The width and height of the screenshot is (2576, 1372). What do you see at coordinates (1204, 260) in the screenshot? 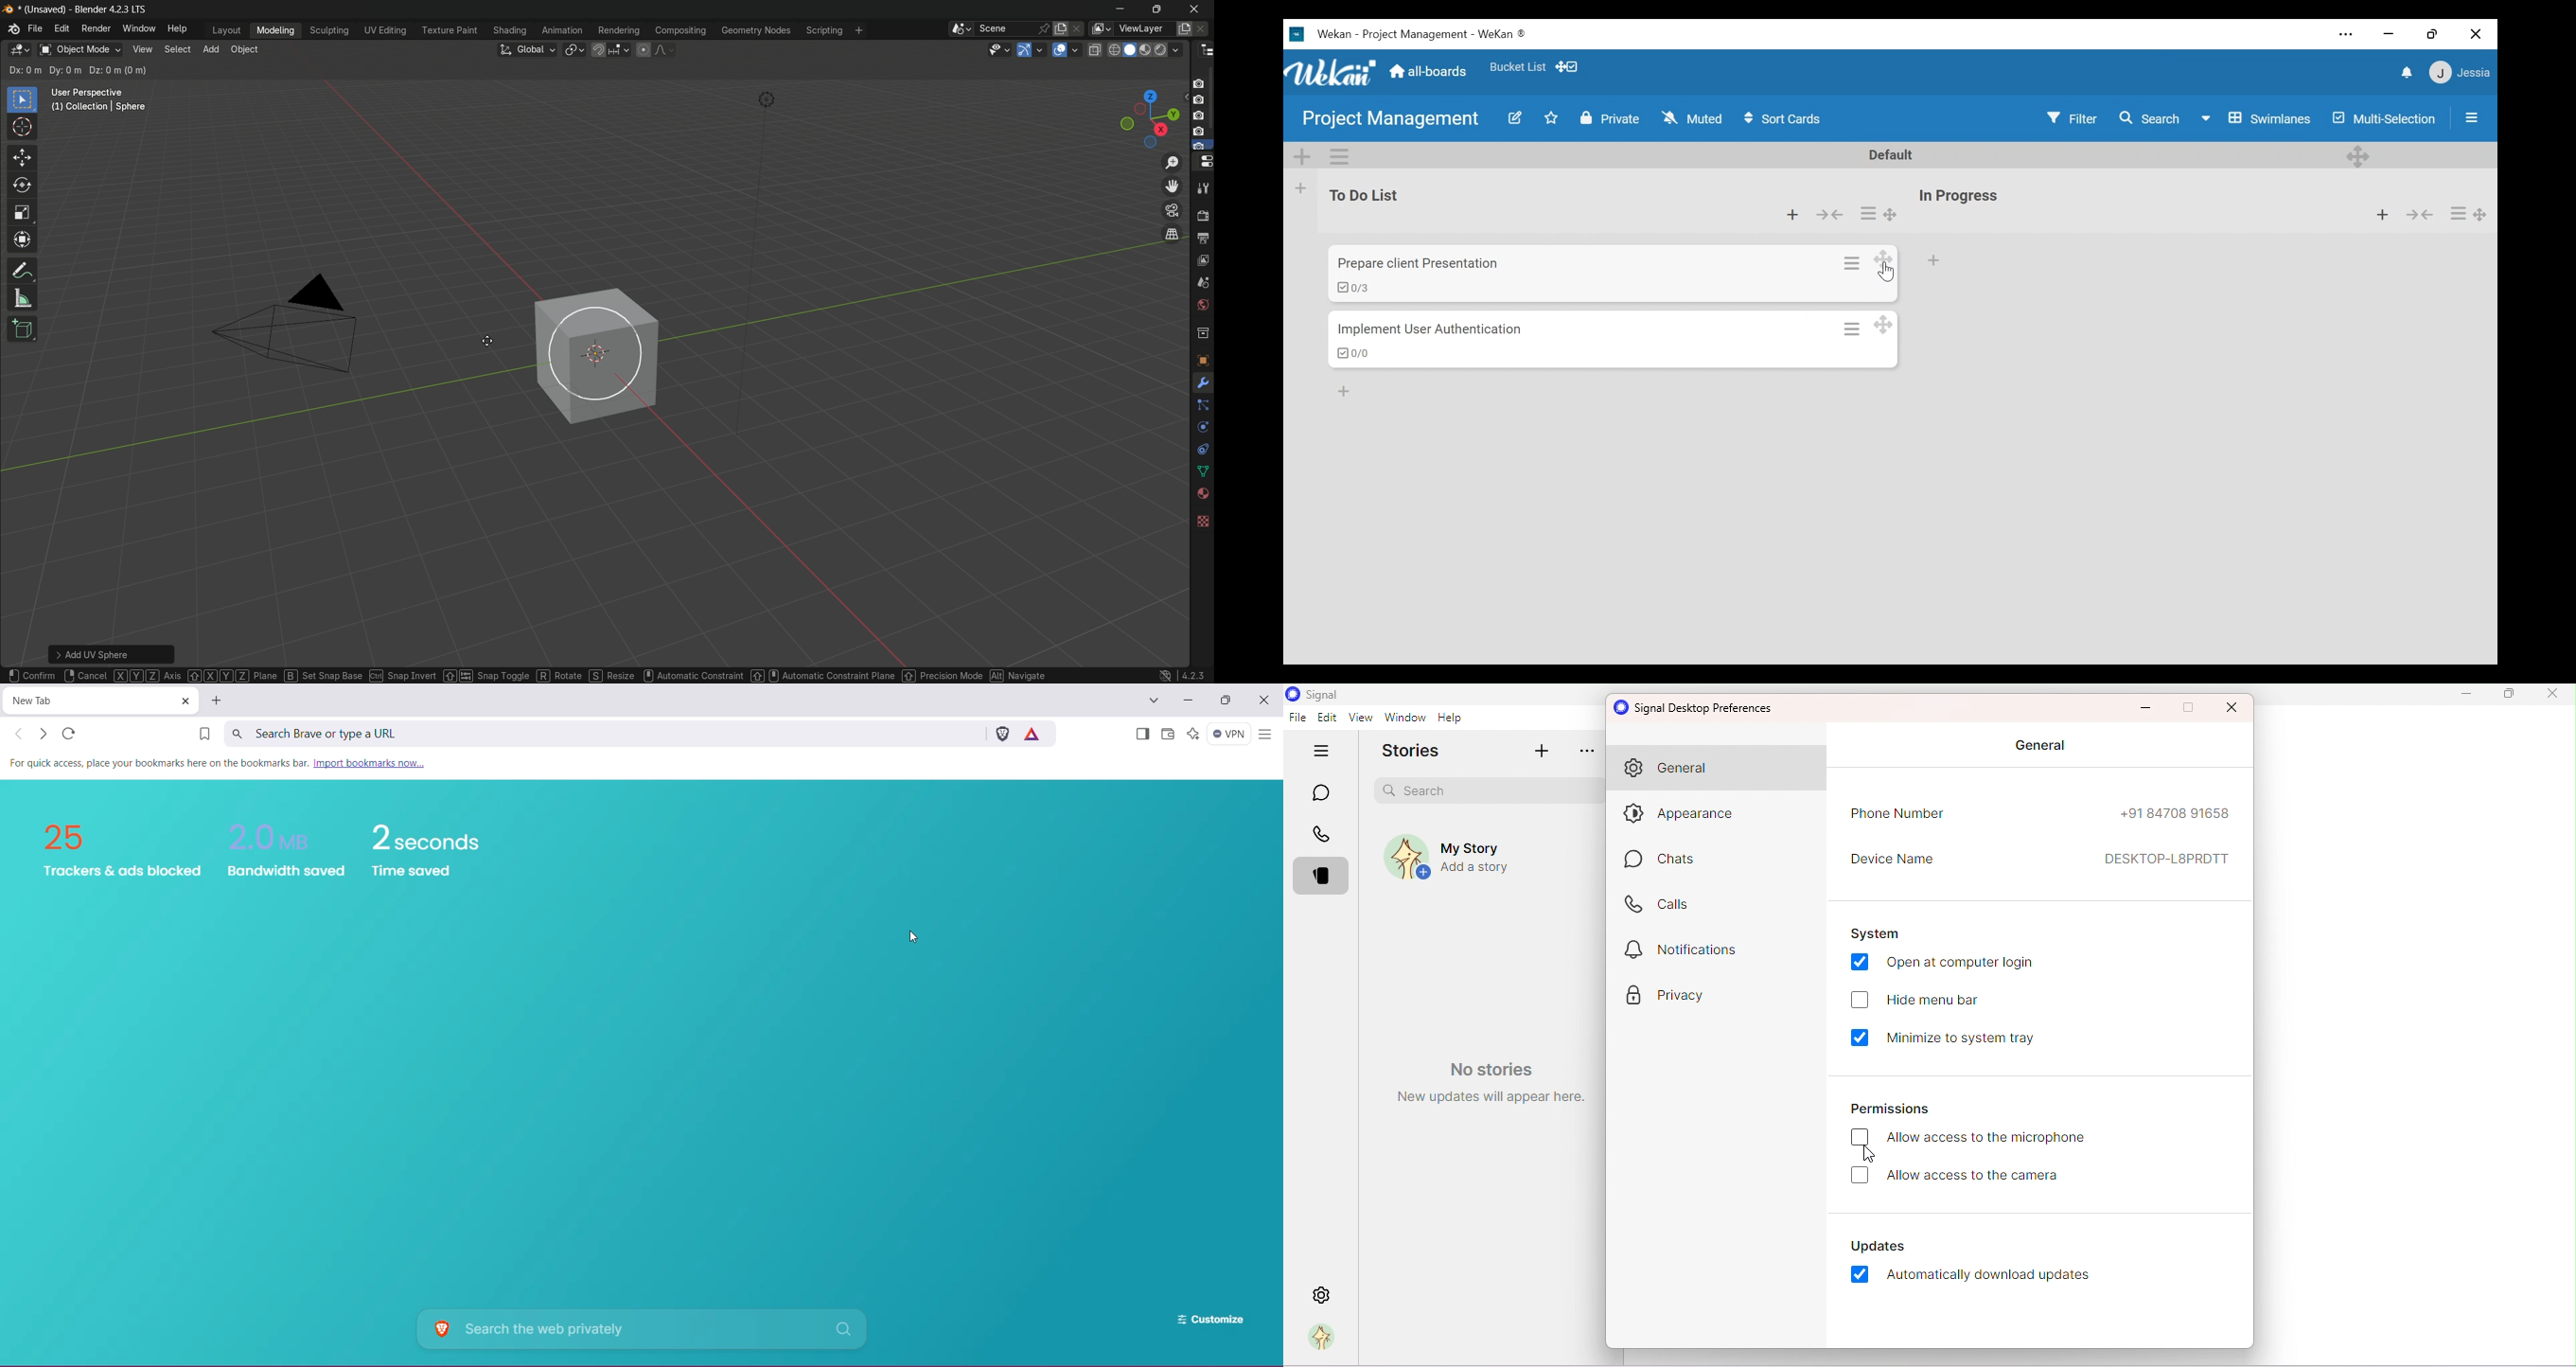
I see `view layer` at bounding box center [1204, 260].